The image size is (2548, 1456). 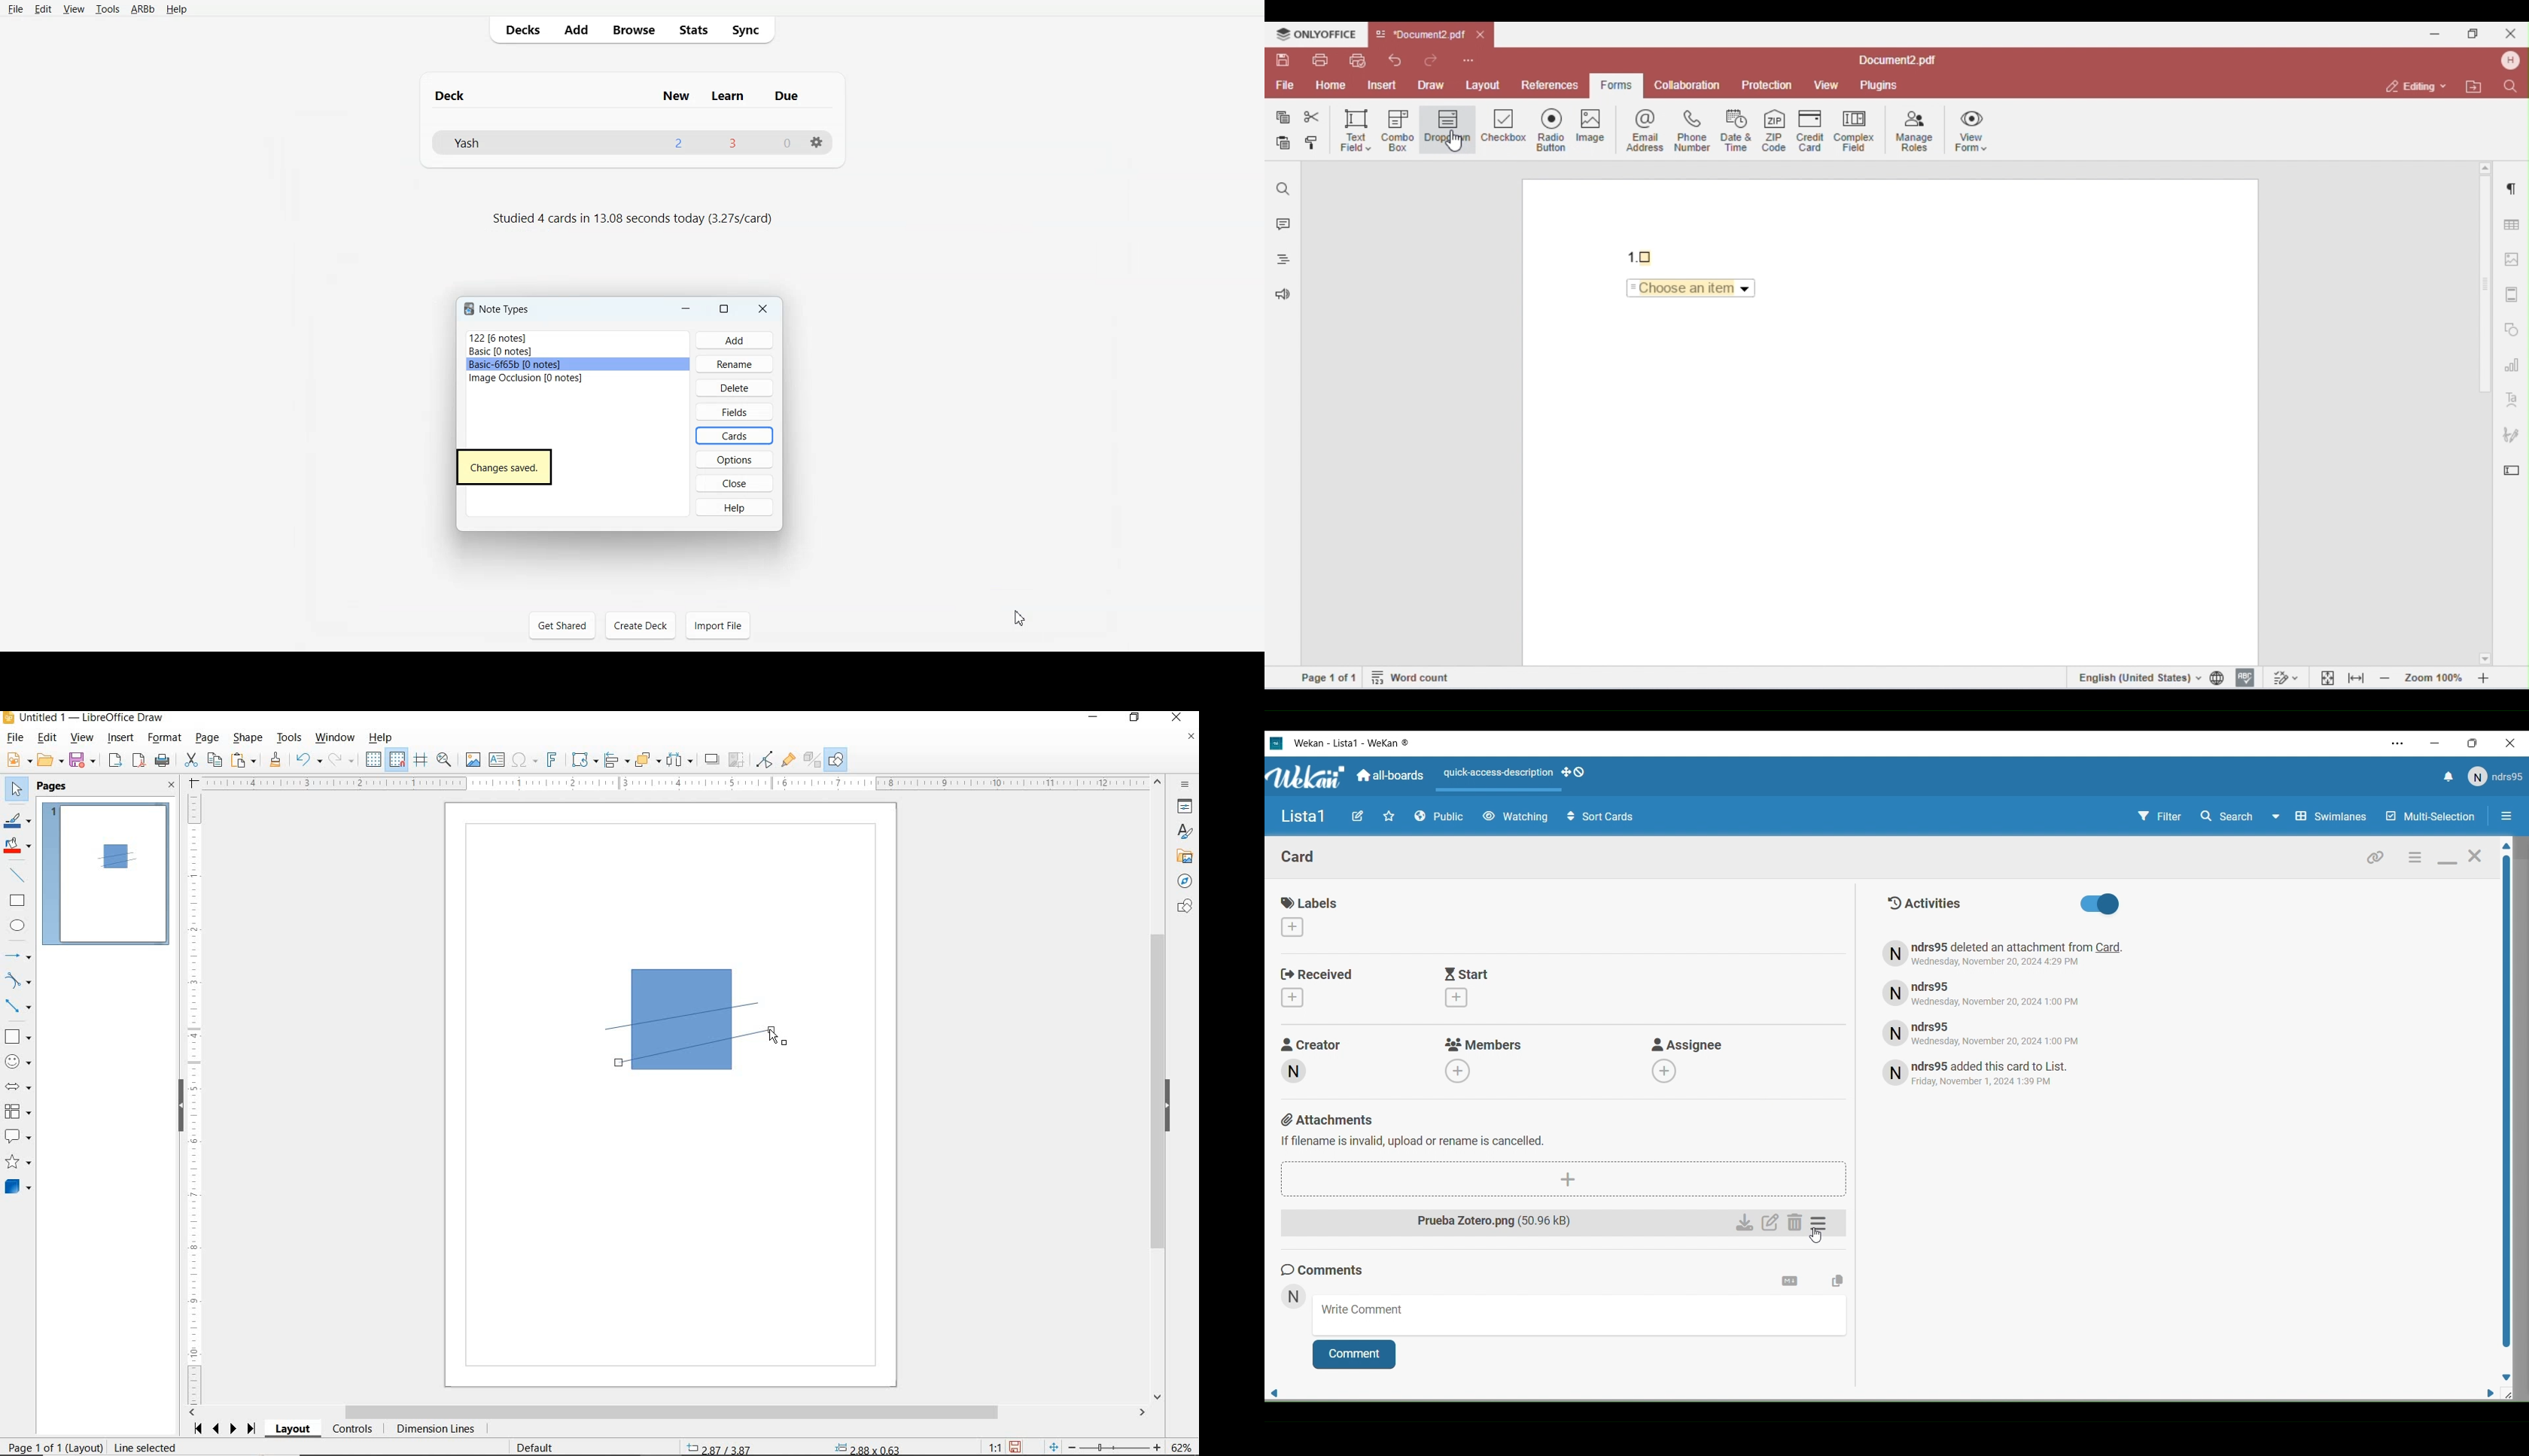 I want to click on close, so click(x=740, y=485).